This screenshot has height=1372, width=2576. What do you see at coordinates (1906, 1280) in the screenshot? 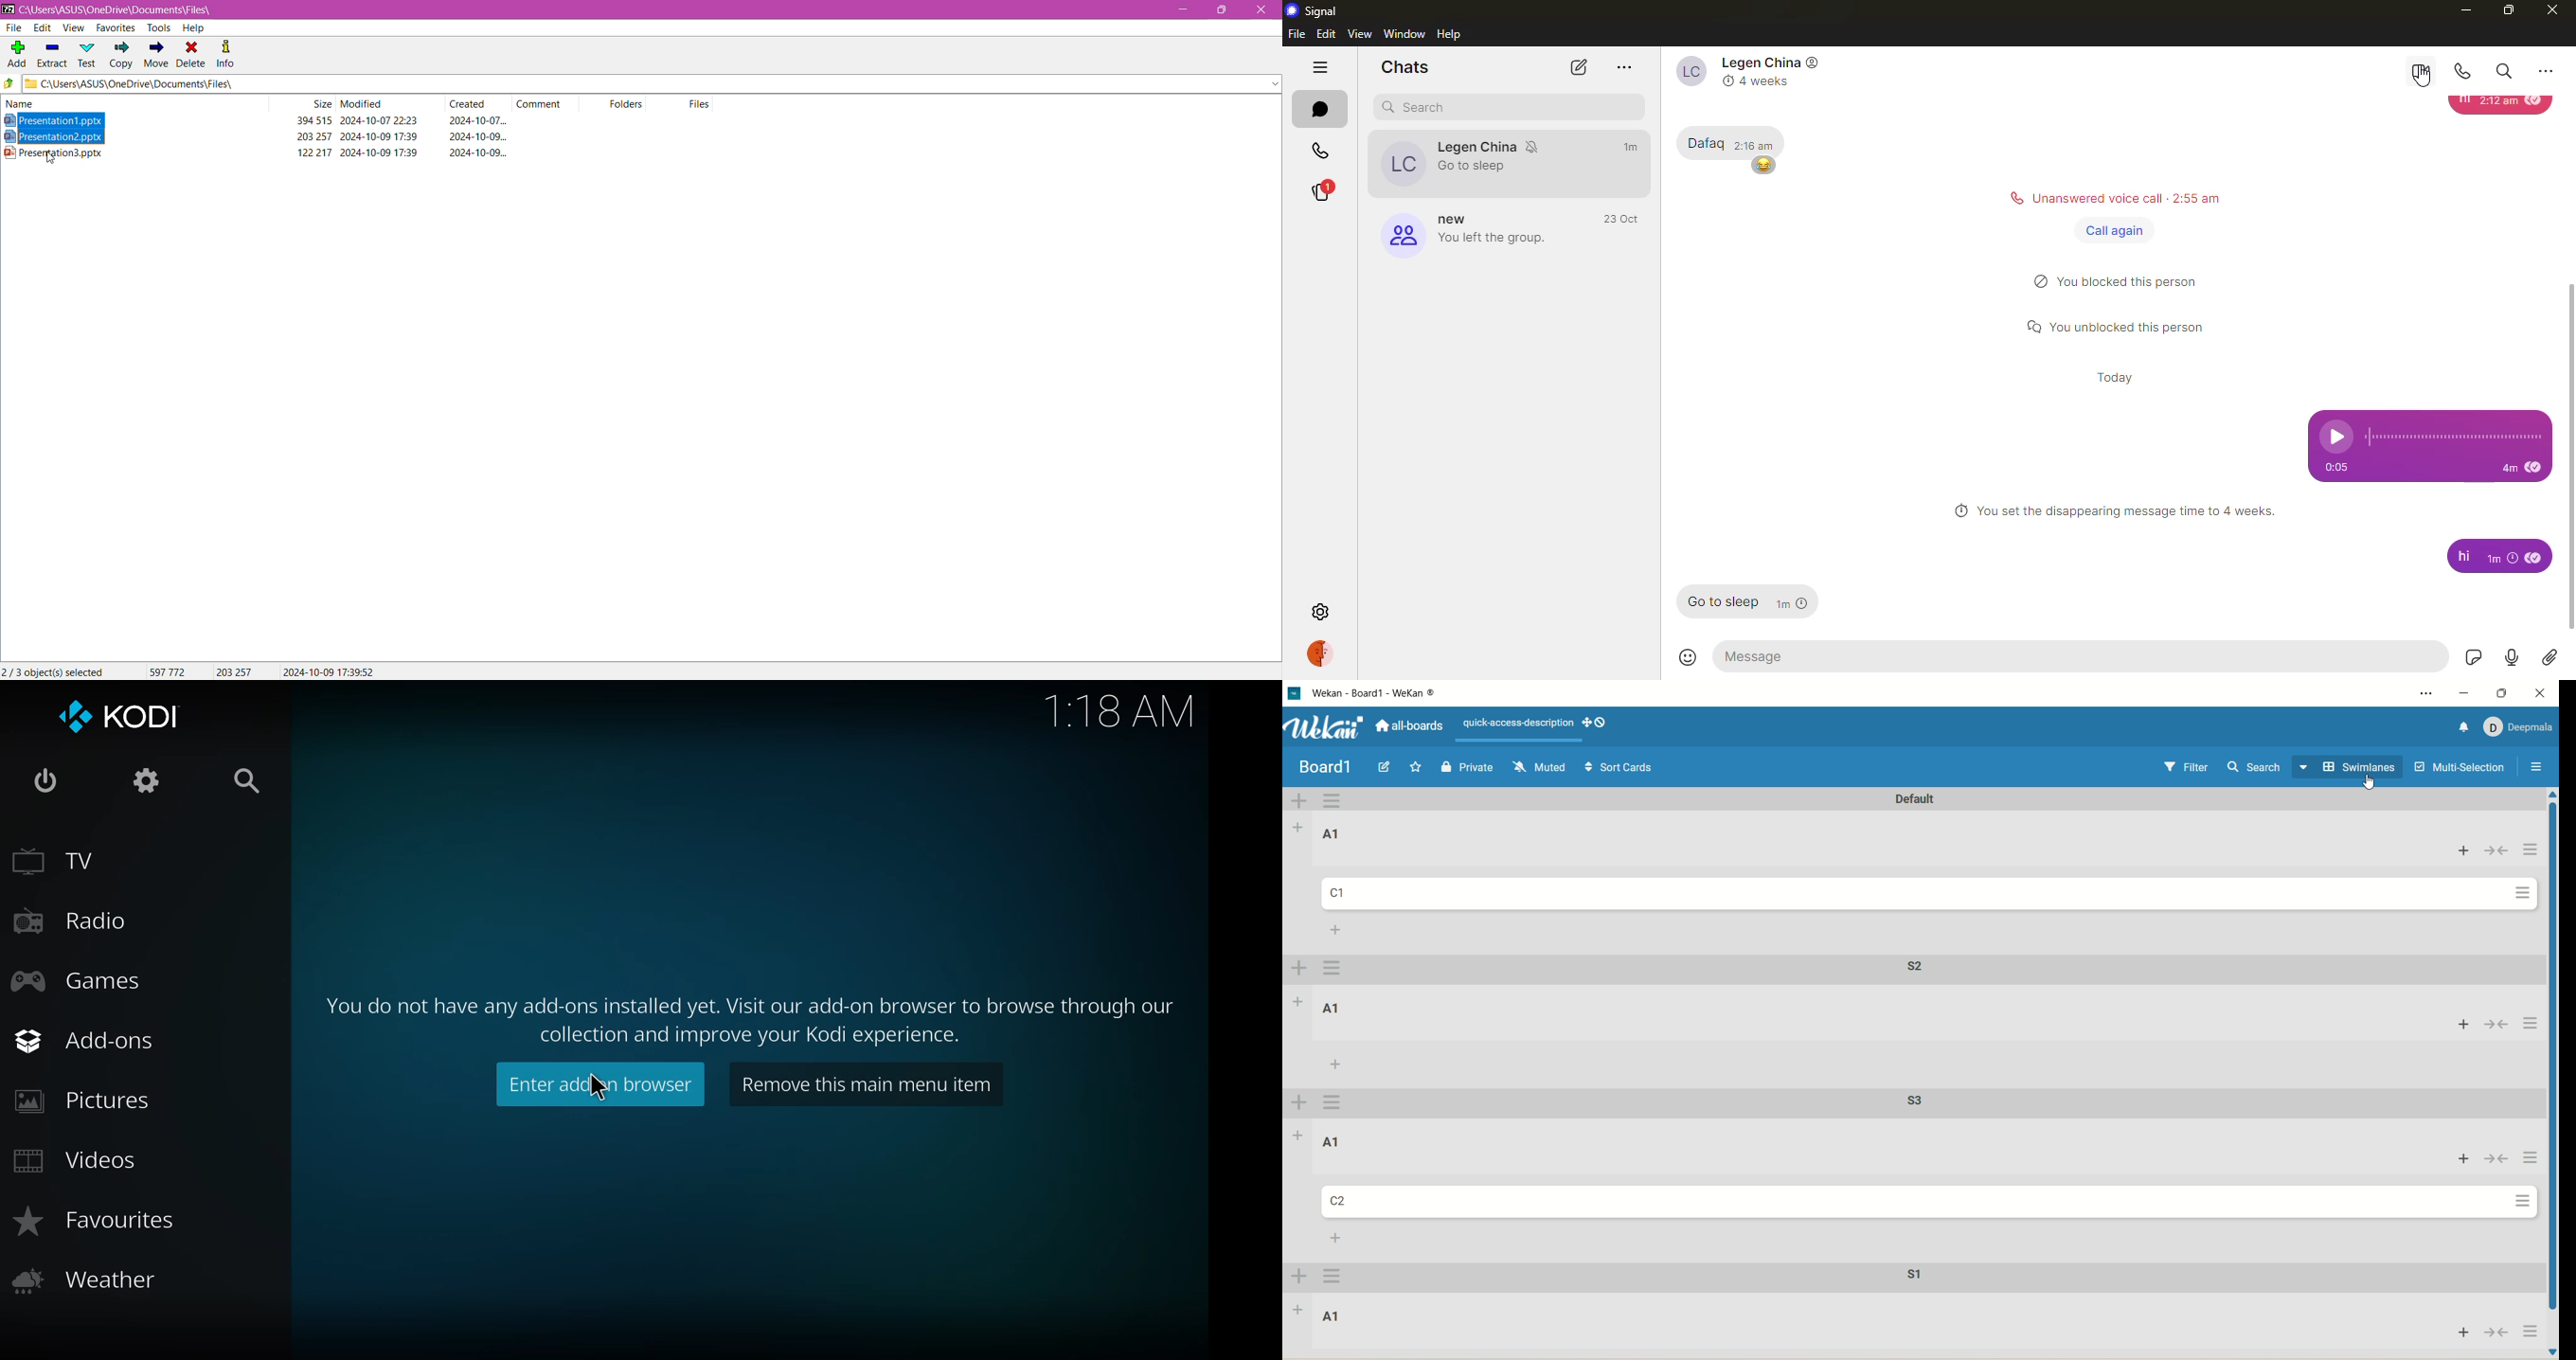
I see `swimlane title` at bounding box center [1906, 1280].